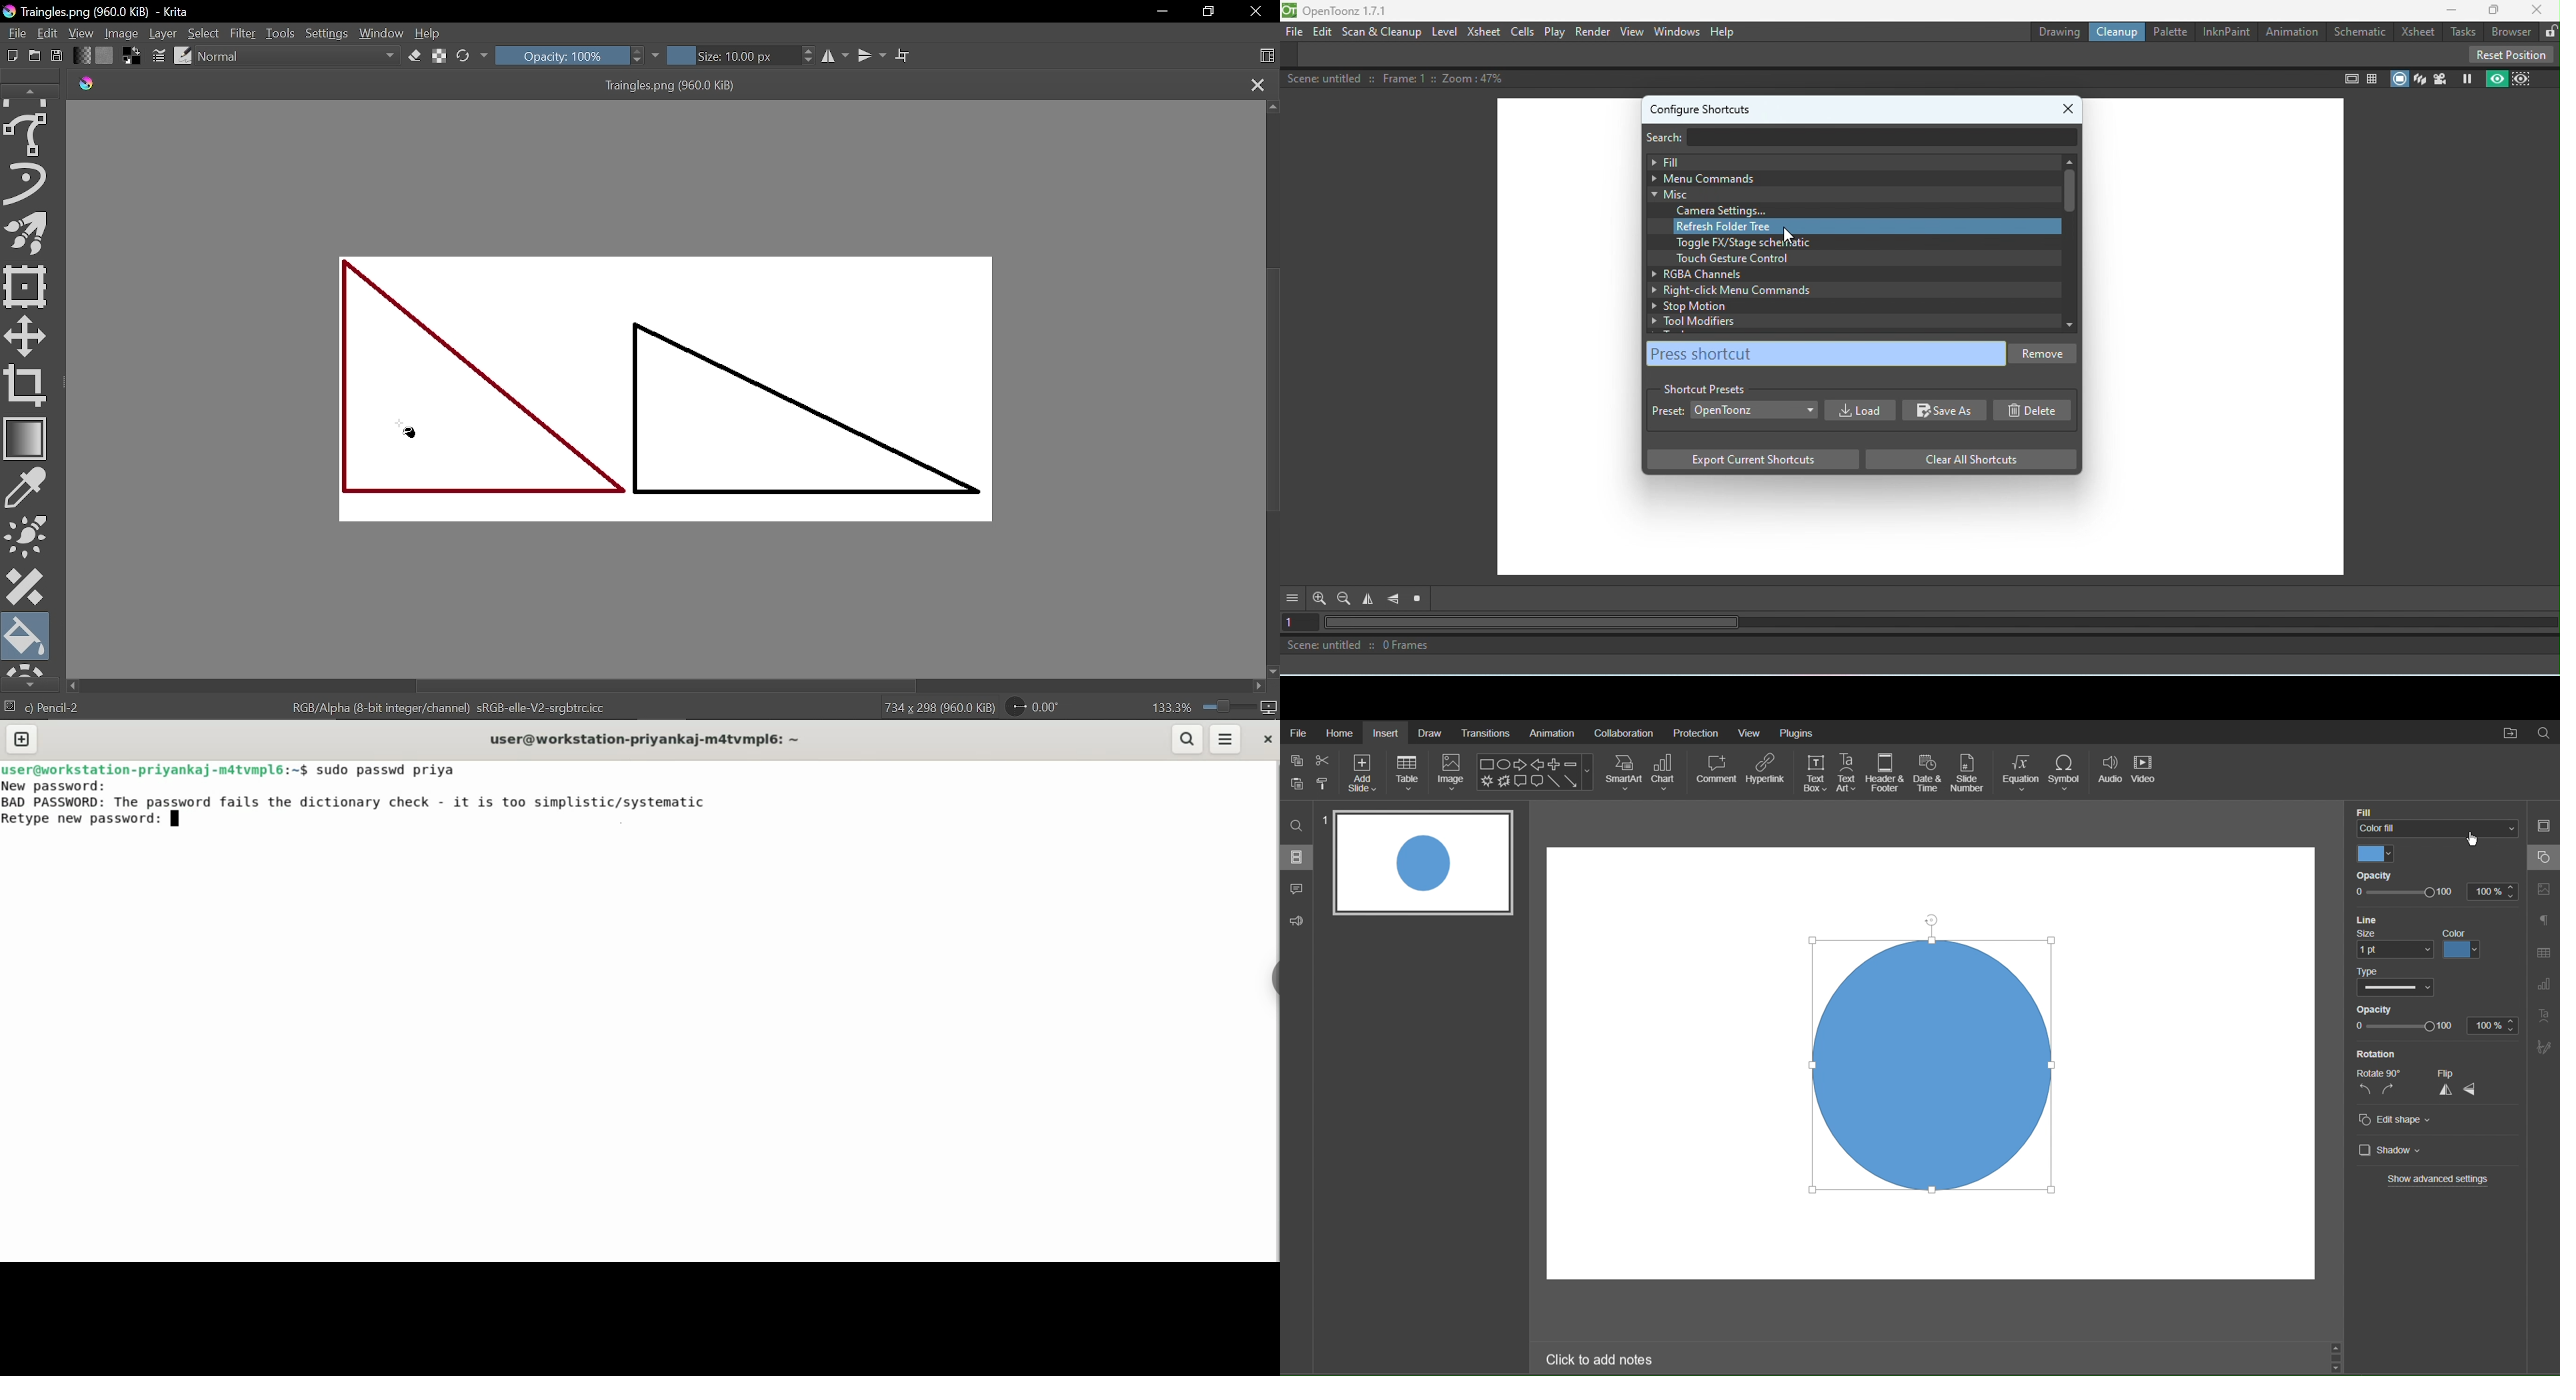  Describe the element at coordinates (2397, 989) in the screenshot. I see `` at that location.